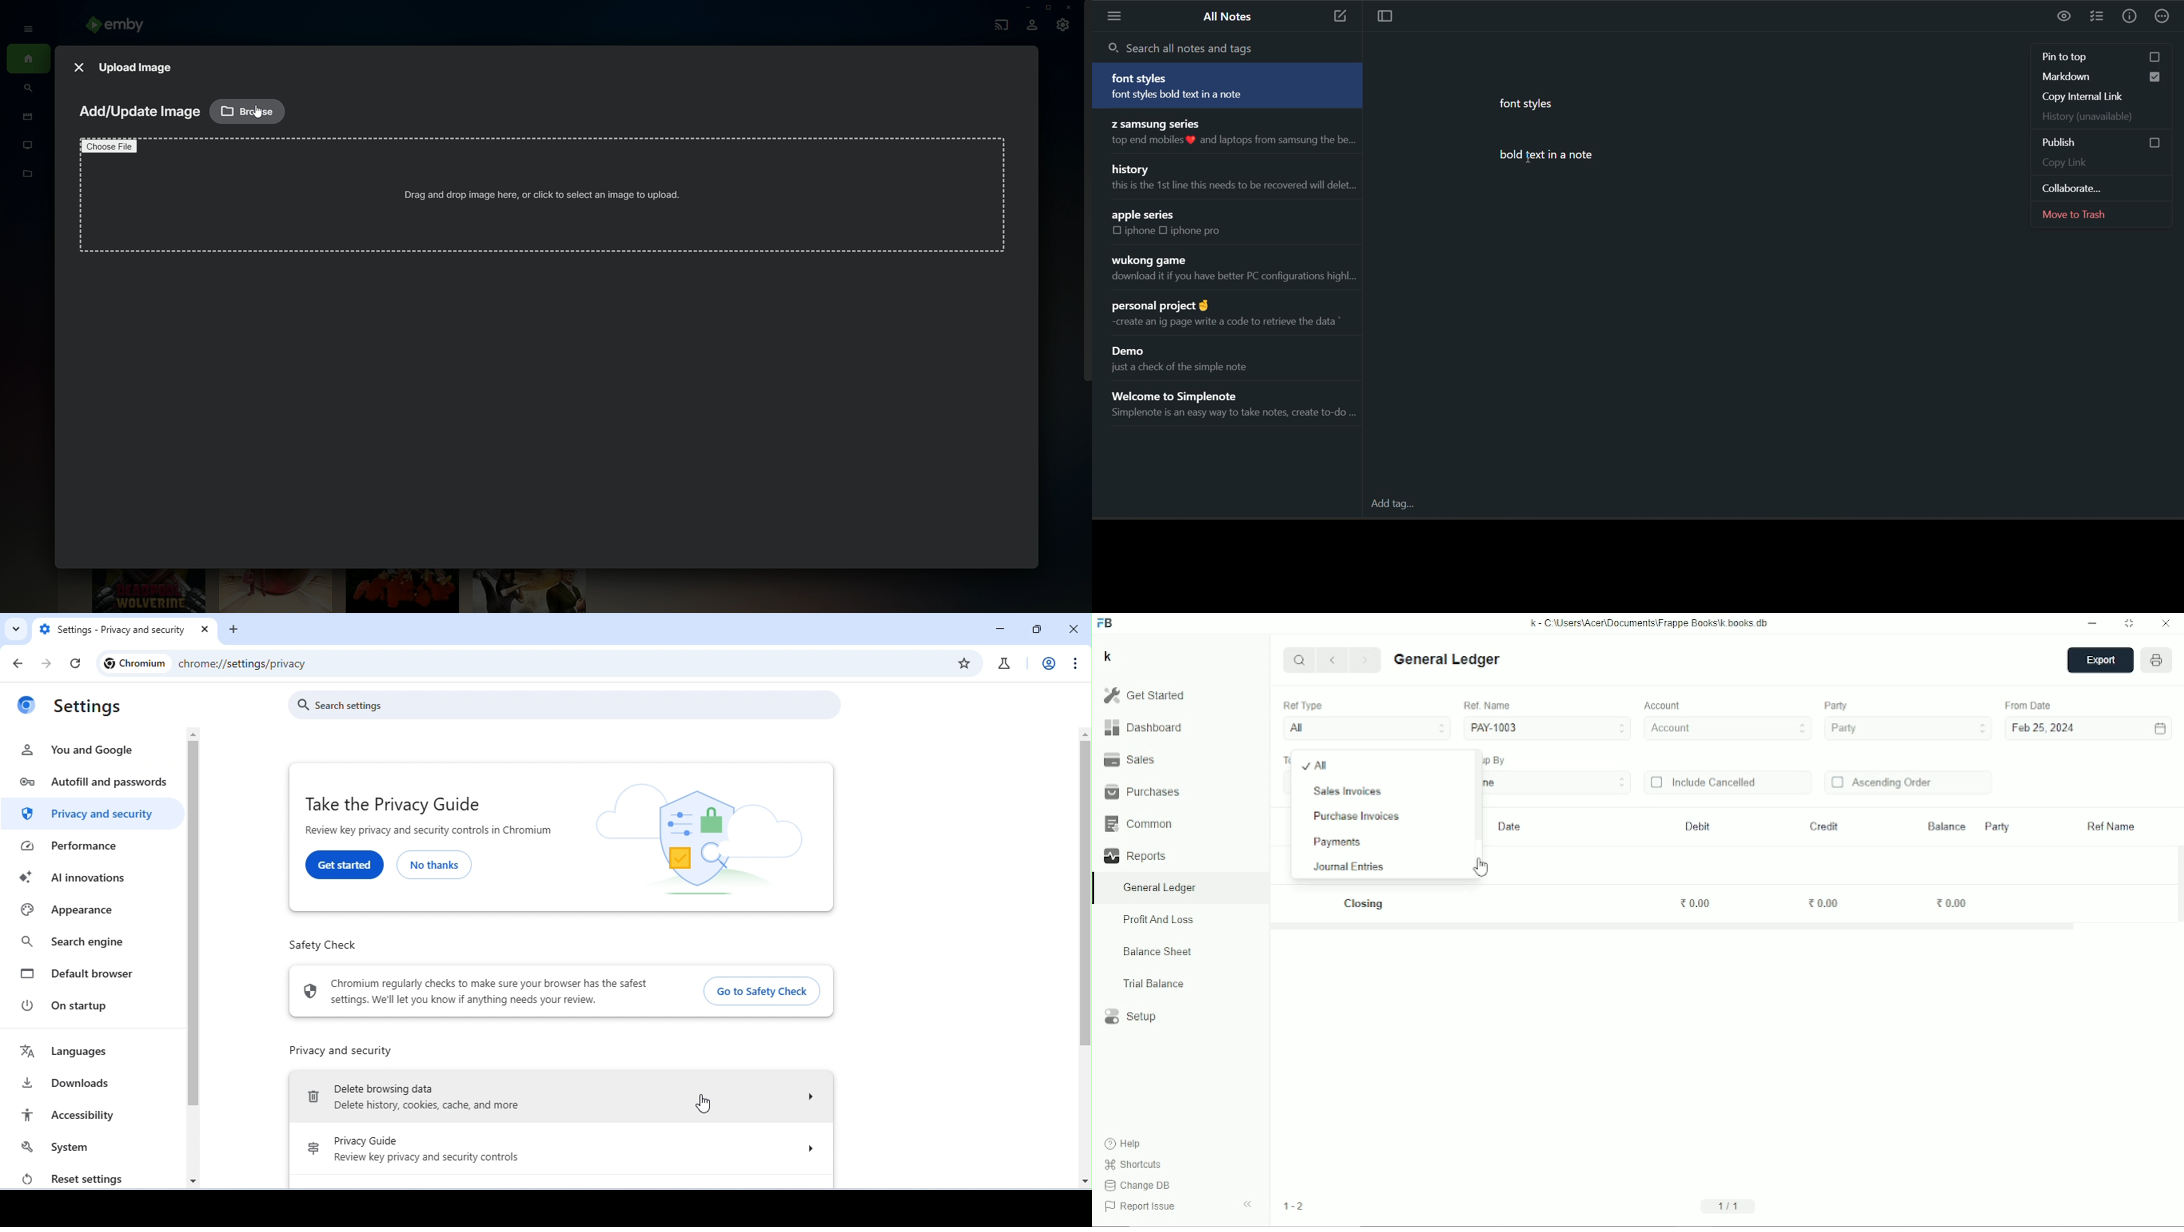 This screenshot has width=2184, height=1232. I want to click on Date, so click(1511, 827).